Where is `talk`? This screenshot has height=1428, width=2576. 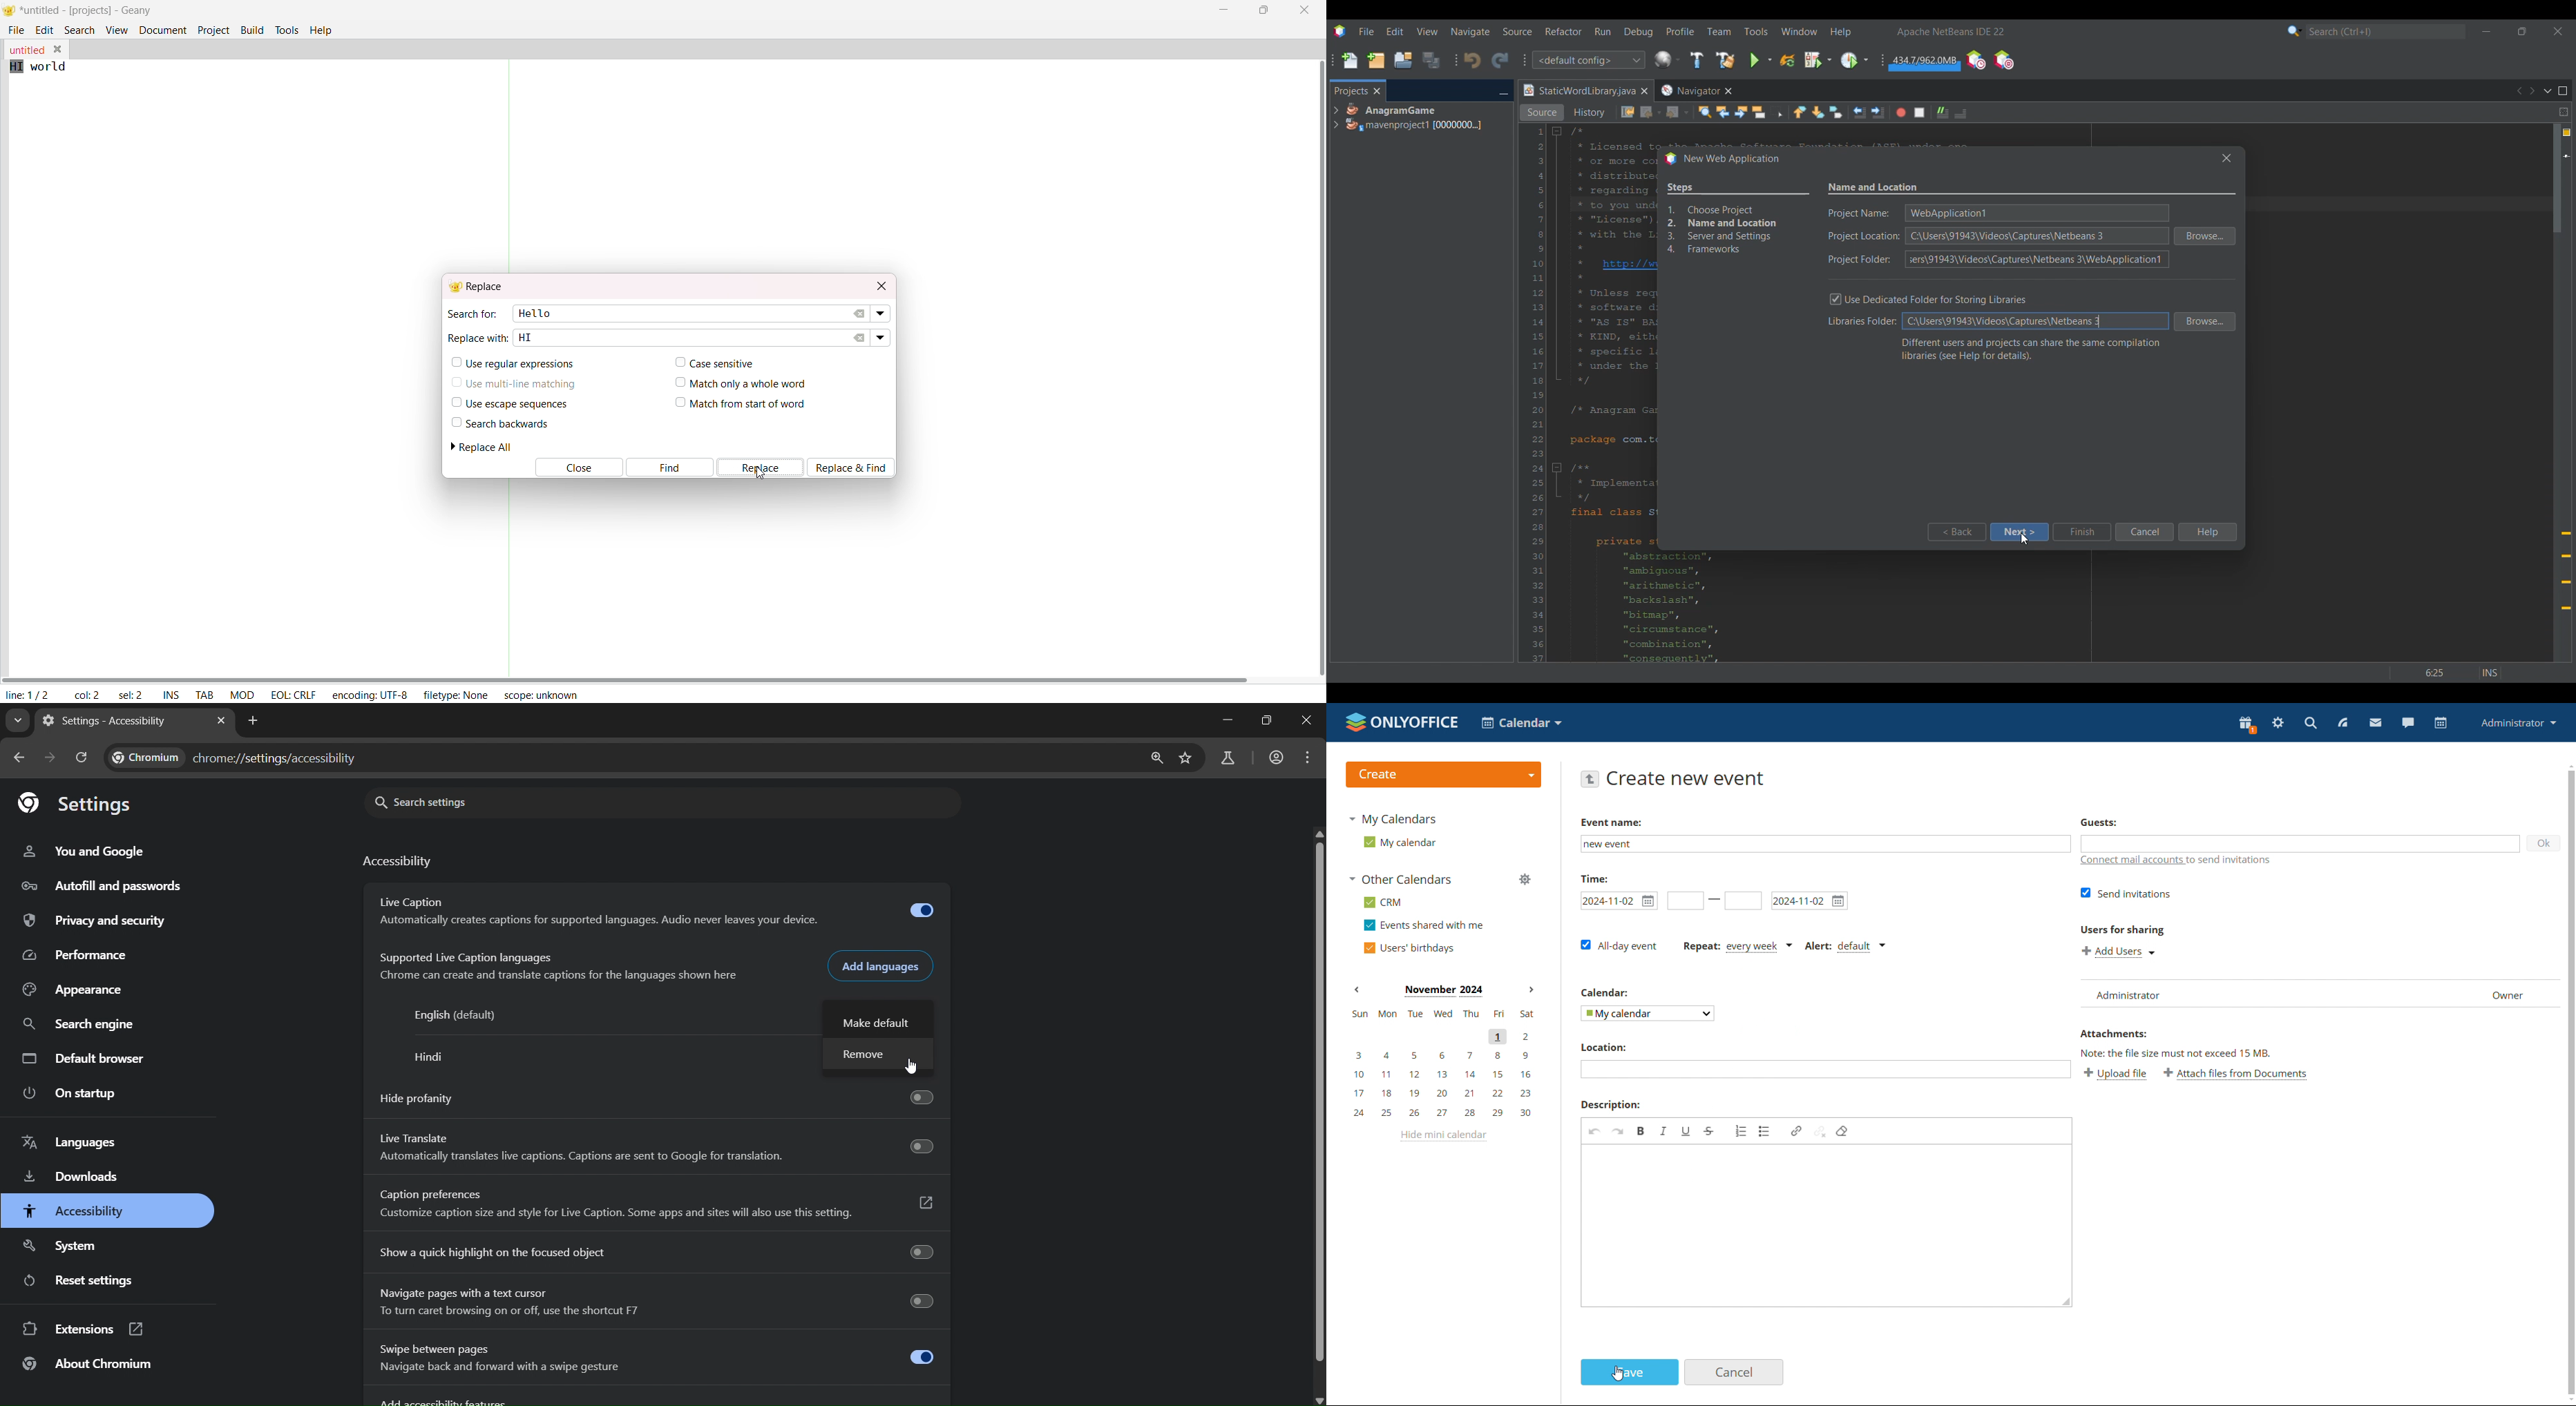 talk is located at coordinates (2409, 724).